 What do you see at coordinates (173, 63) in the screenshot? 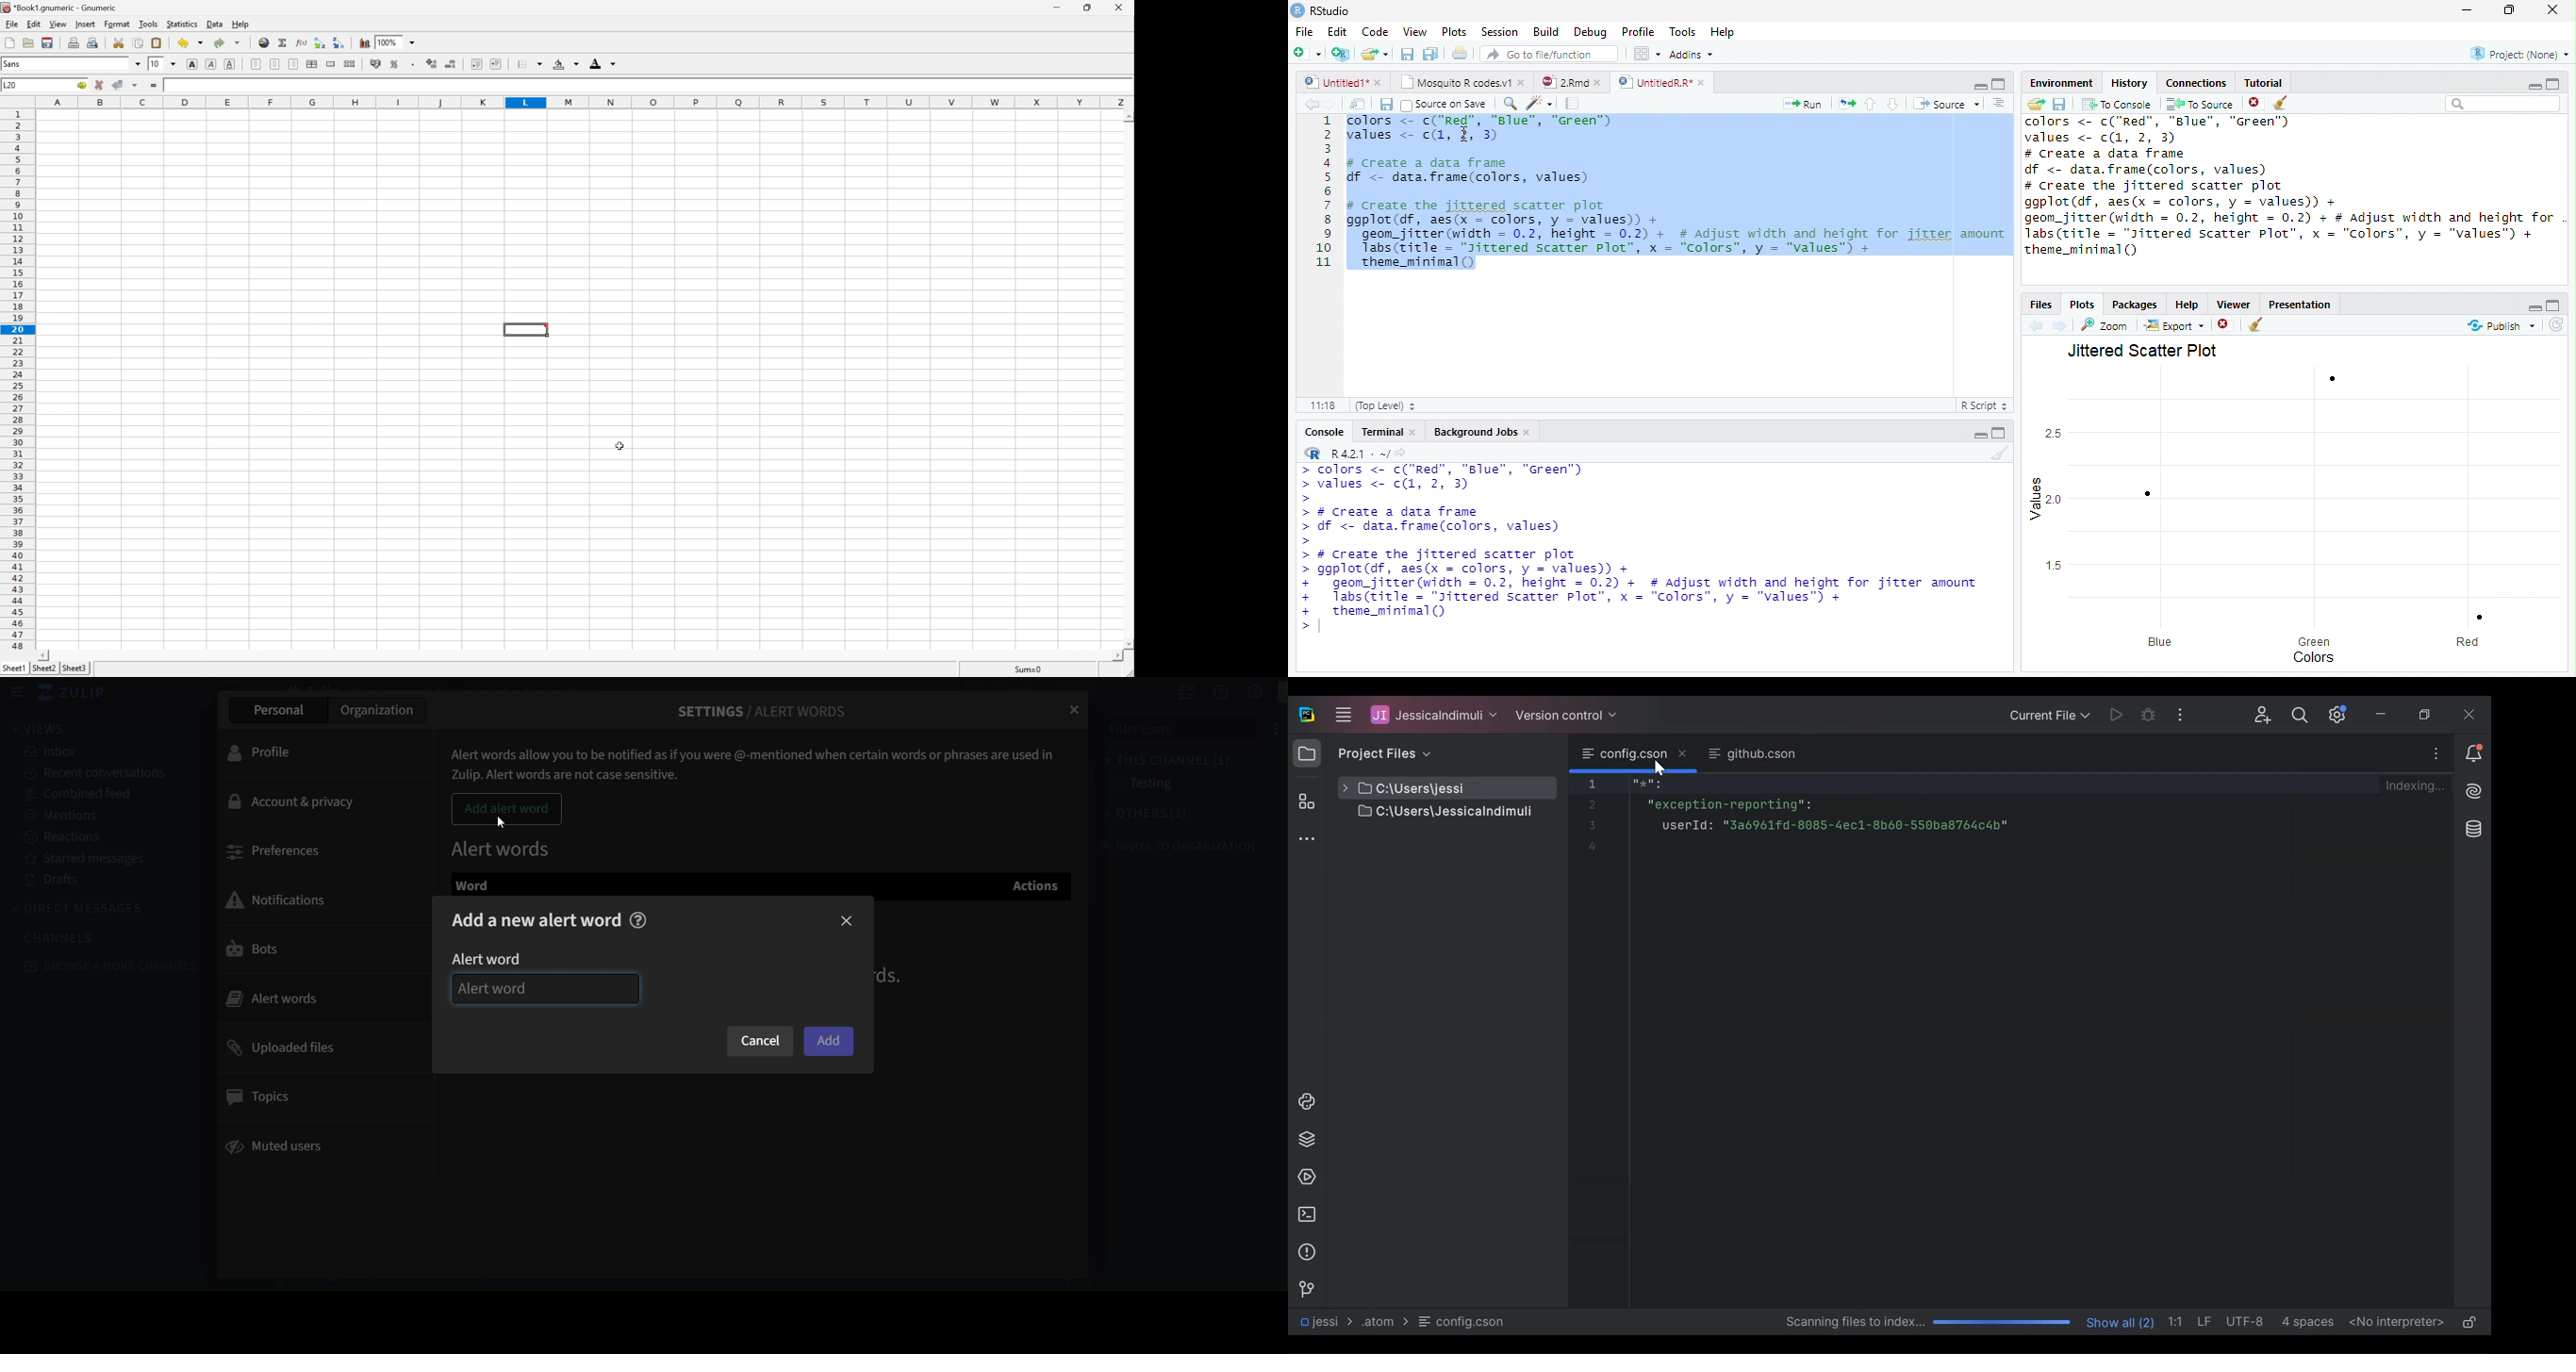
I see `Drop Down` at bounding box center [173, 63].